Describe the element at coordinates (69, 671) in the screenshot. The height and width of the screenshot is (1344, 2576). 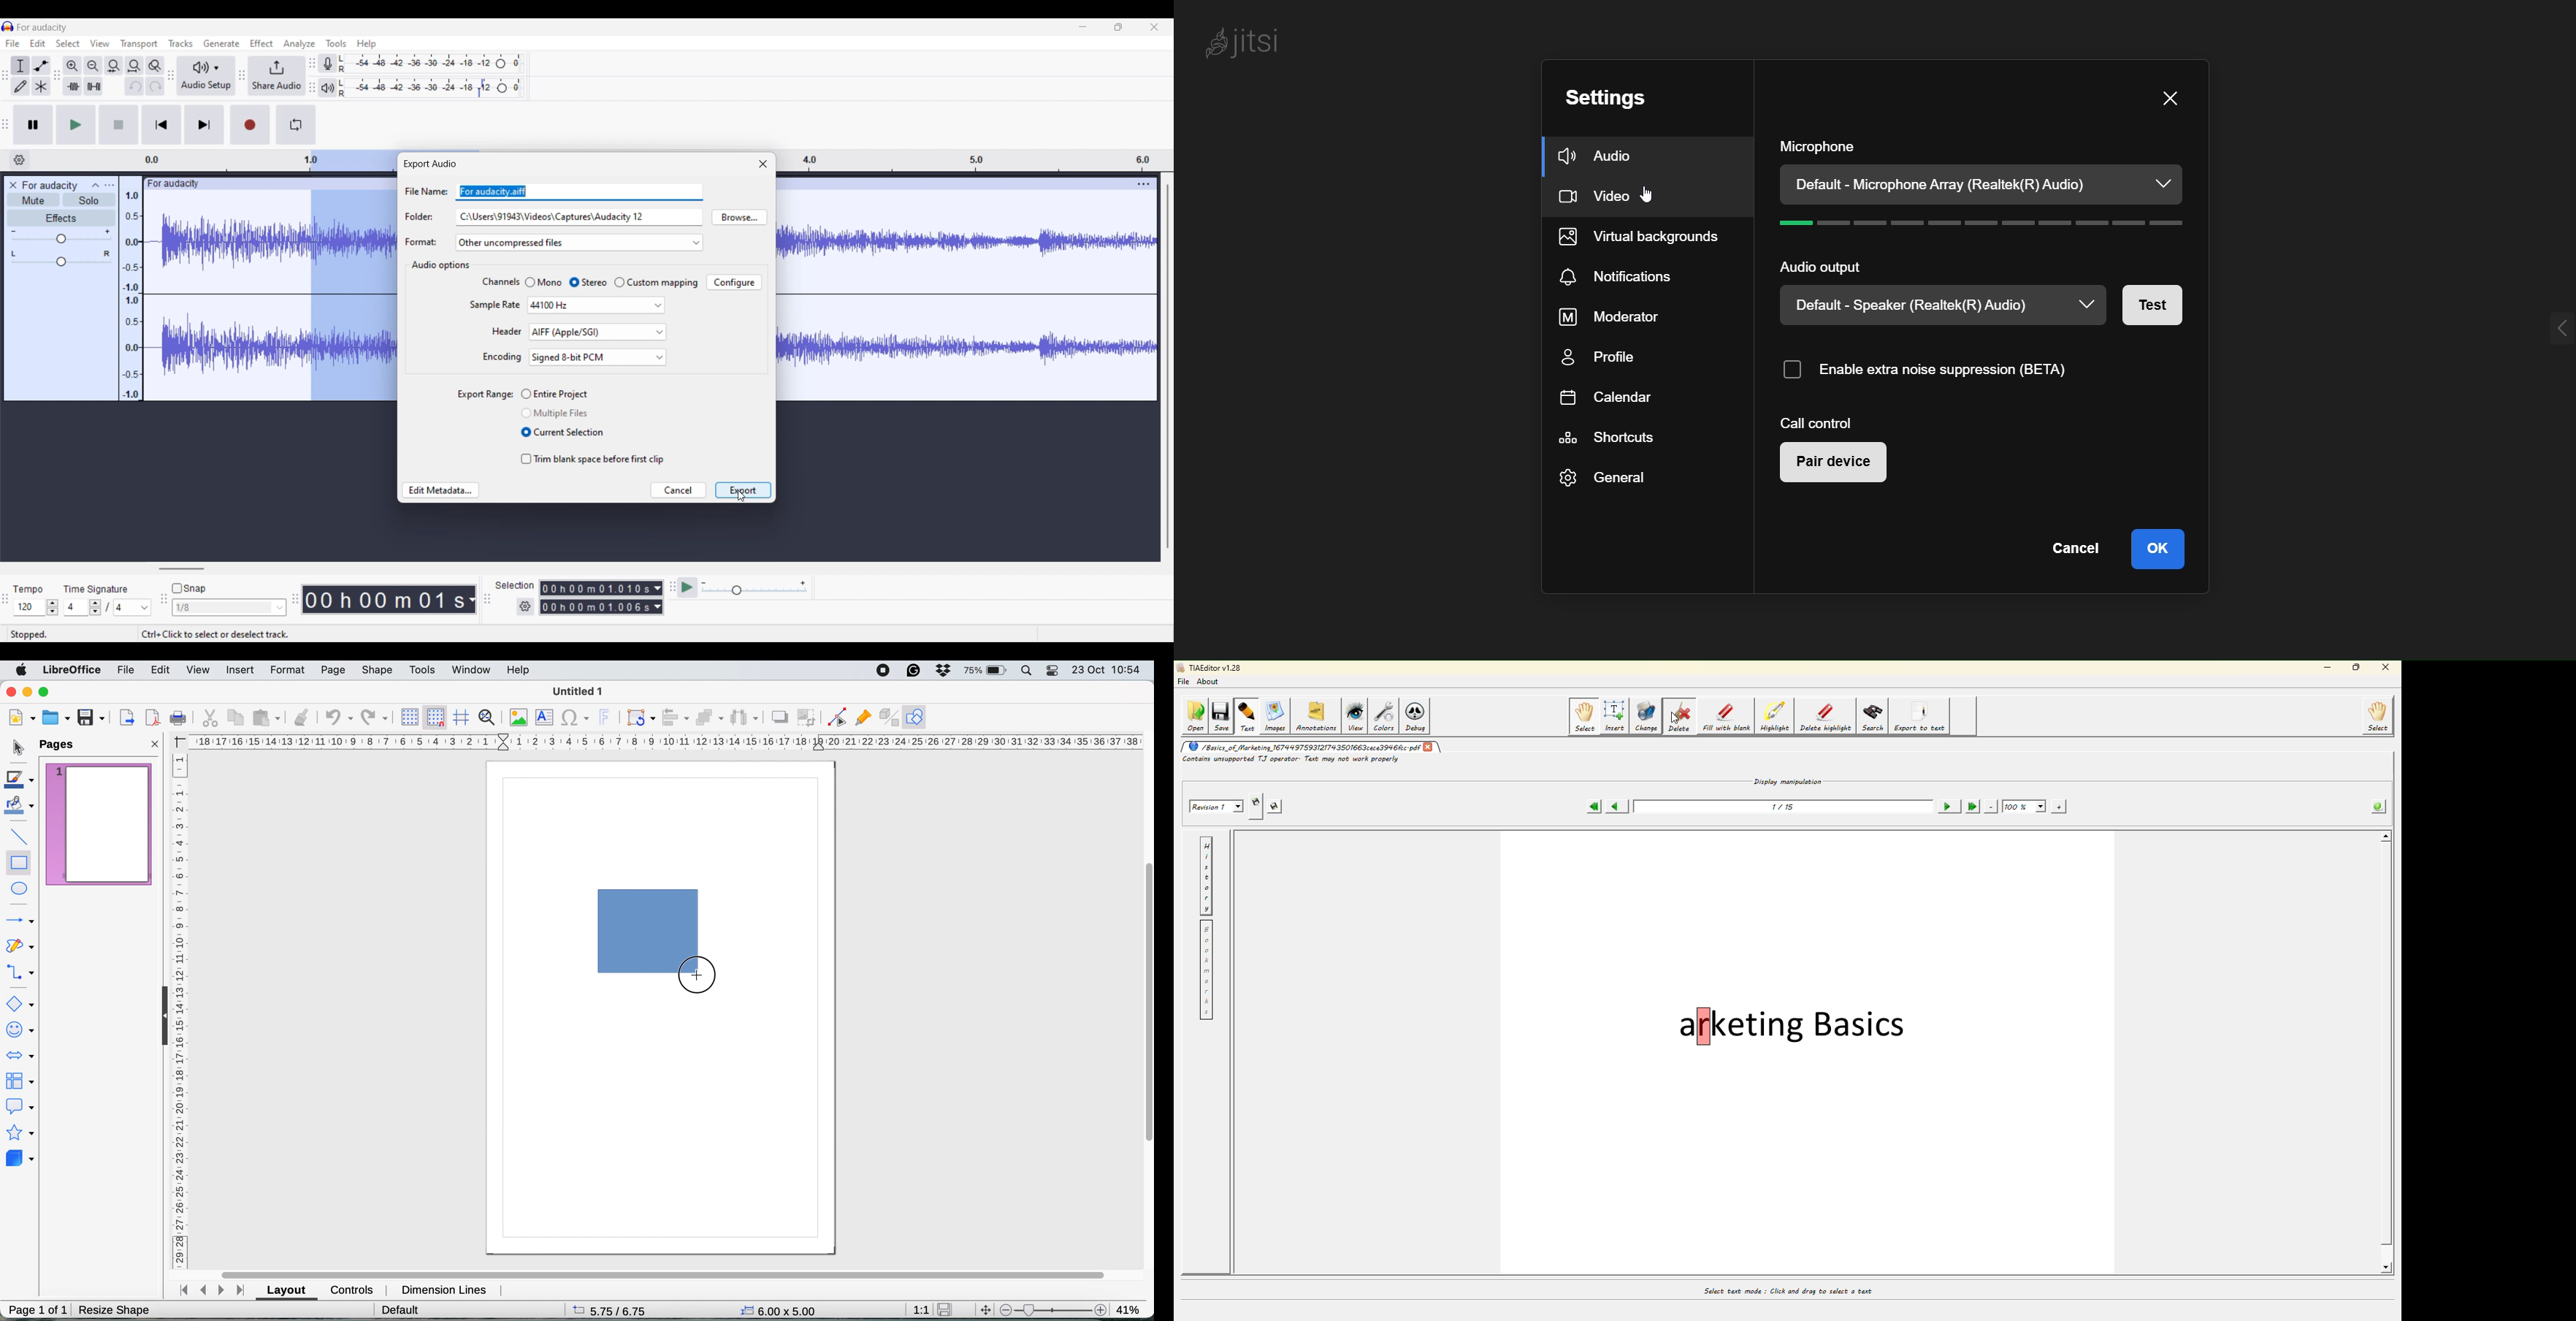
I see `libreoffice` at that location.